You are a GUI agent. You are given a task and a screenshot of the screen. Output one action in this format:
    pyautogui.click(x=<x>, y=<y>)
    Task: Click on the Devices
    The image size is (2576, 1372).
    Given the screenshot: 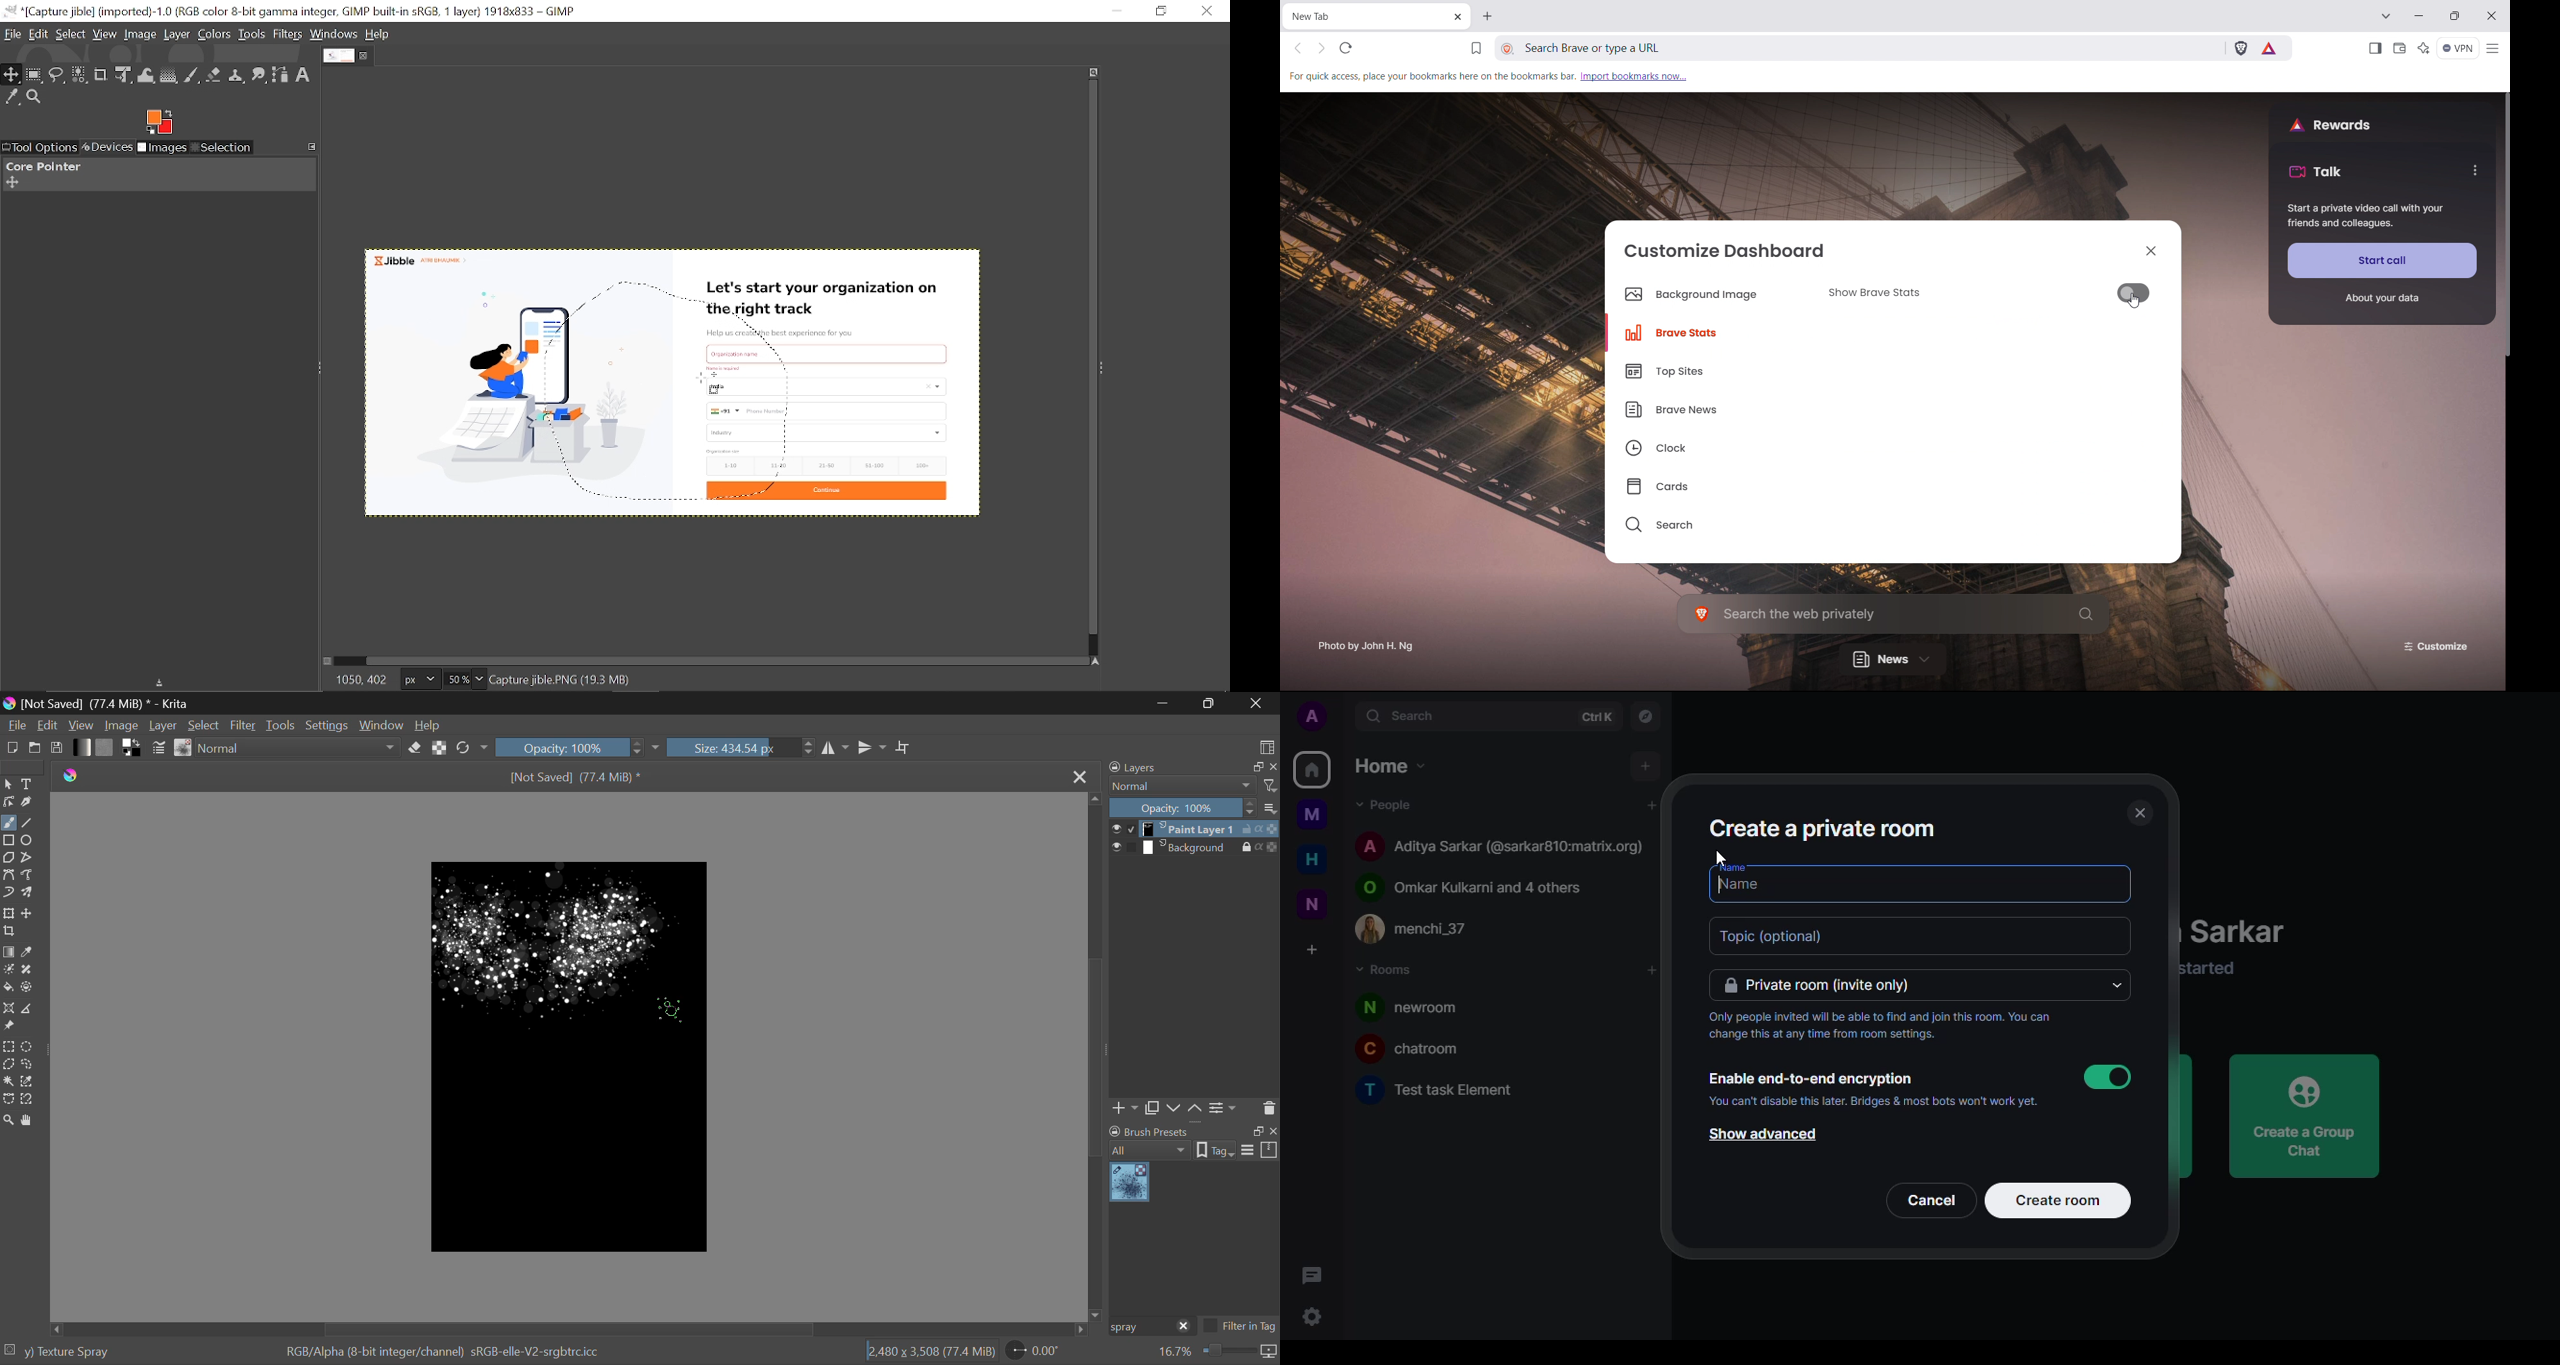 What is the action you would take?
    pyautogui.click(x=106, y=148)
    